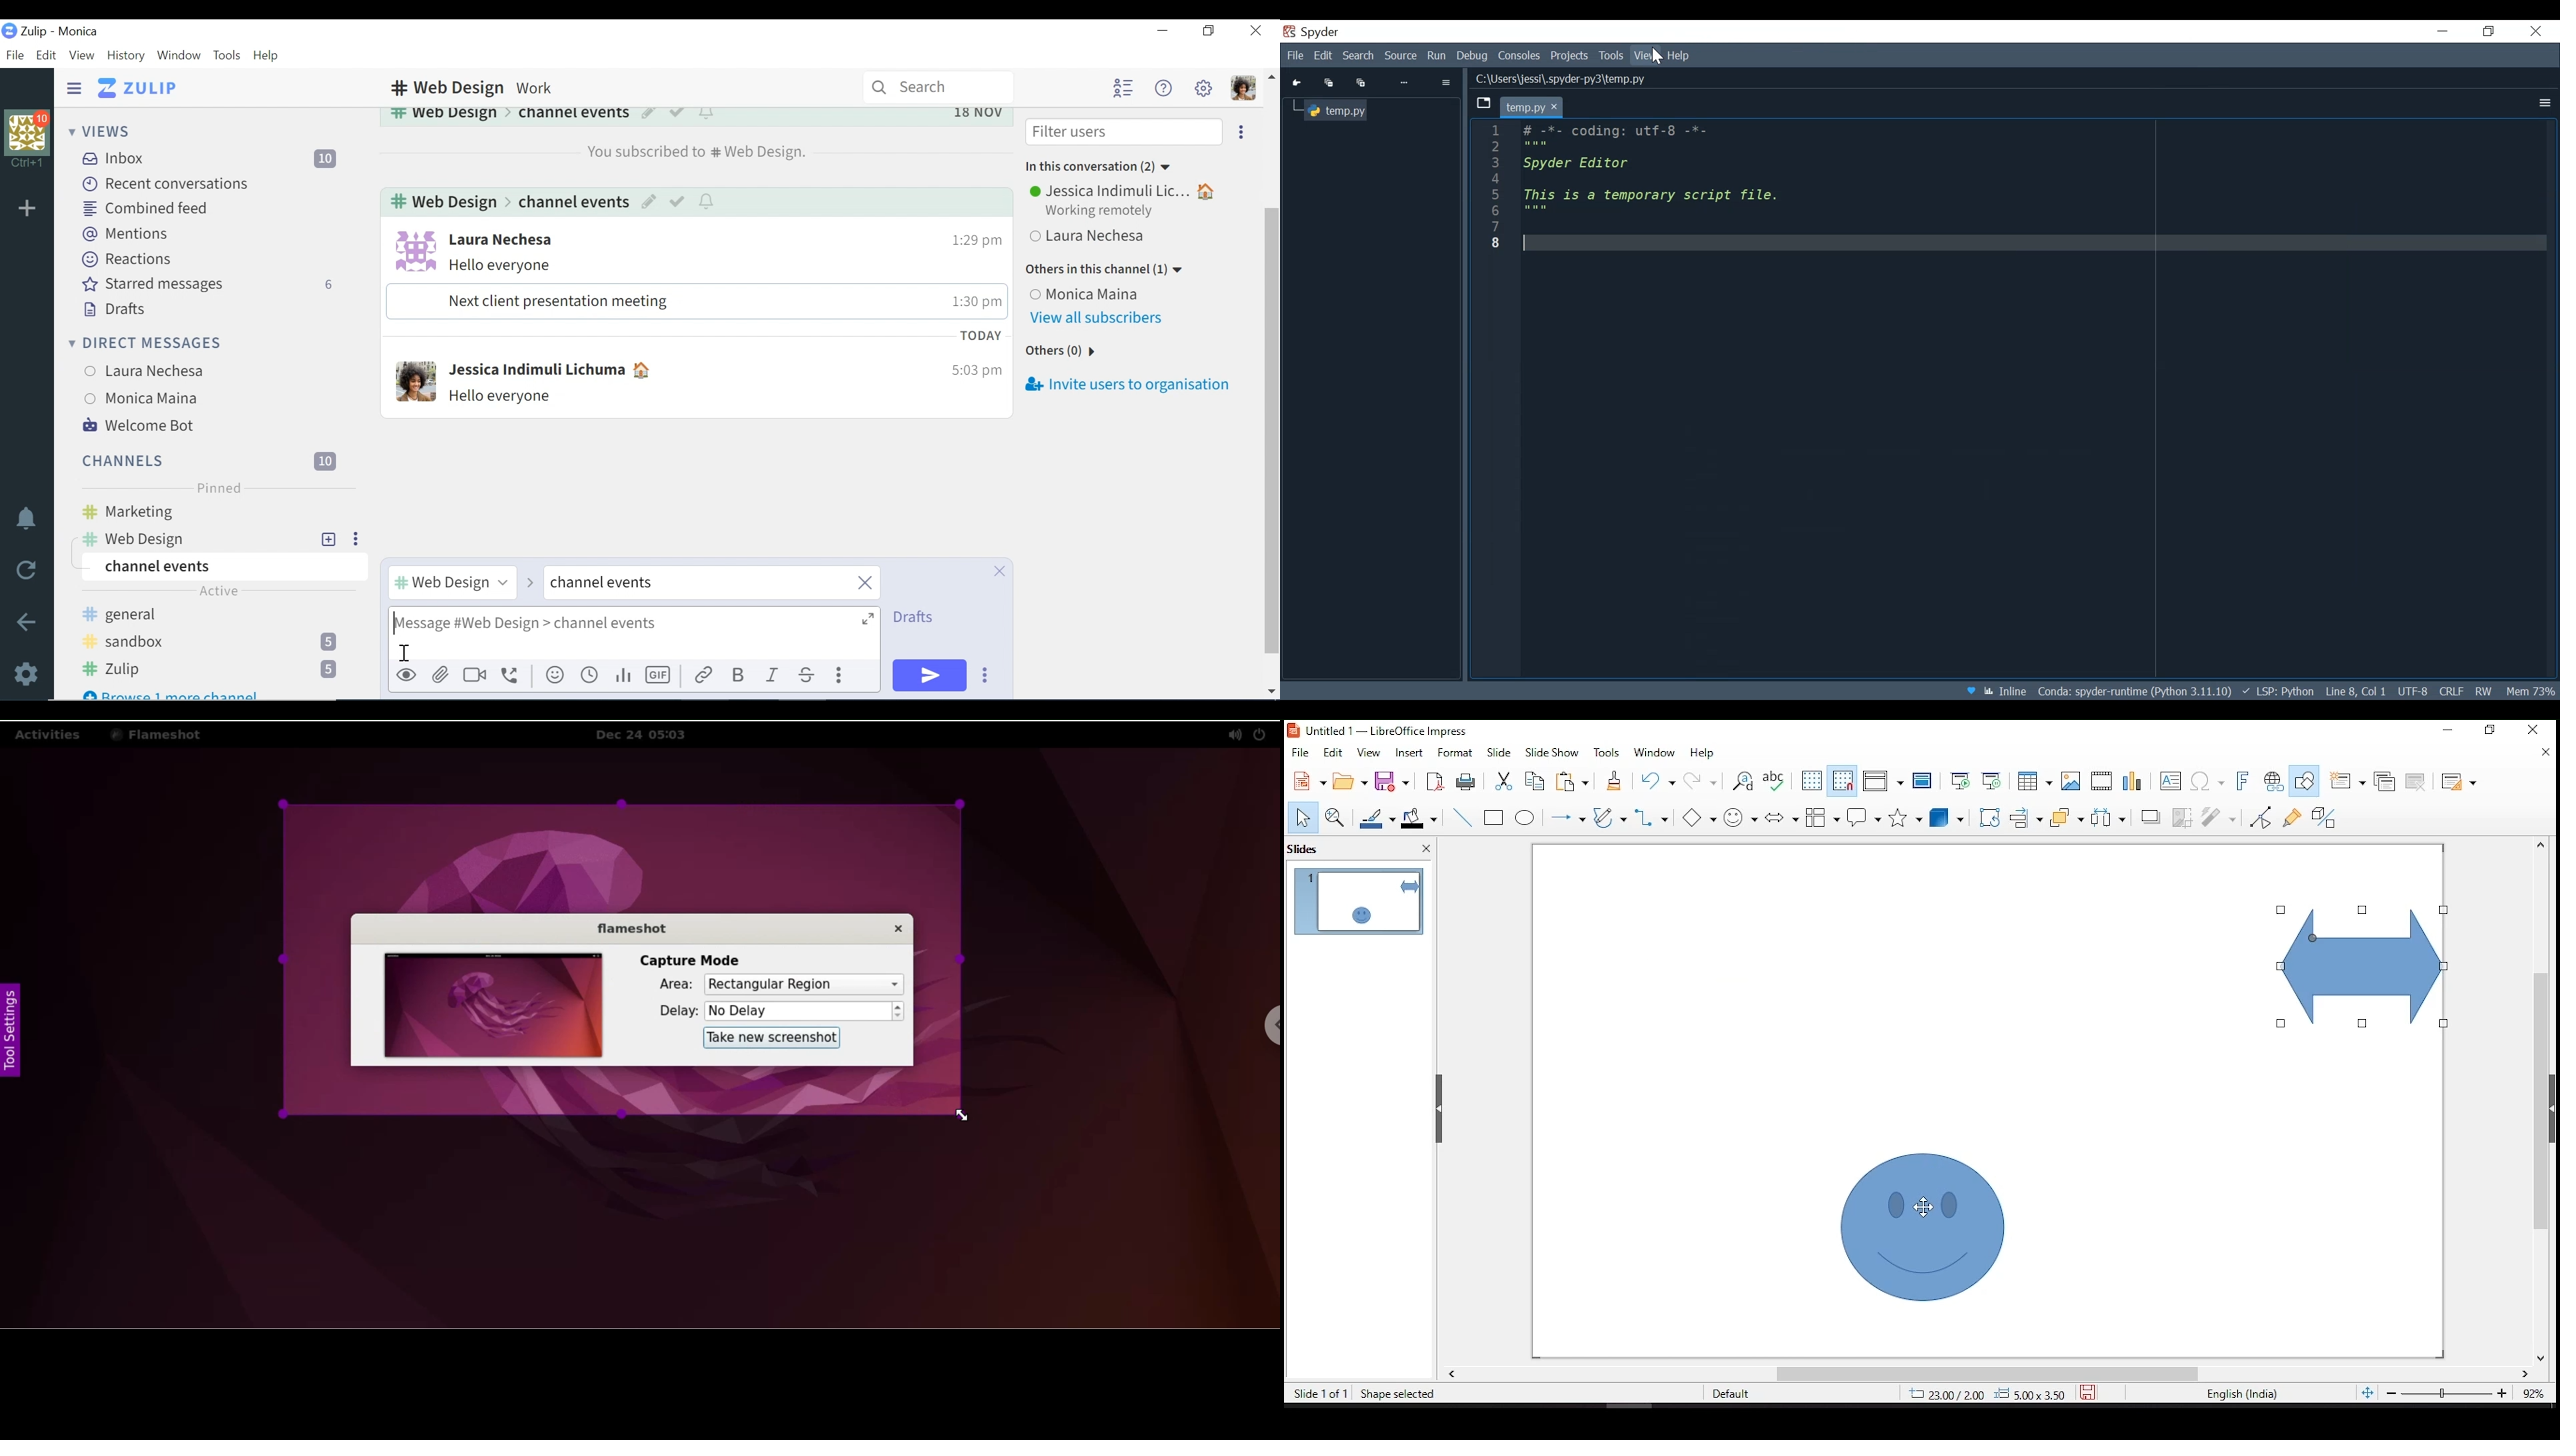 The height and width of the screenshot is (1456, 2576). I want to click on flowchart, so click(1821, 814).